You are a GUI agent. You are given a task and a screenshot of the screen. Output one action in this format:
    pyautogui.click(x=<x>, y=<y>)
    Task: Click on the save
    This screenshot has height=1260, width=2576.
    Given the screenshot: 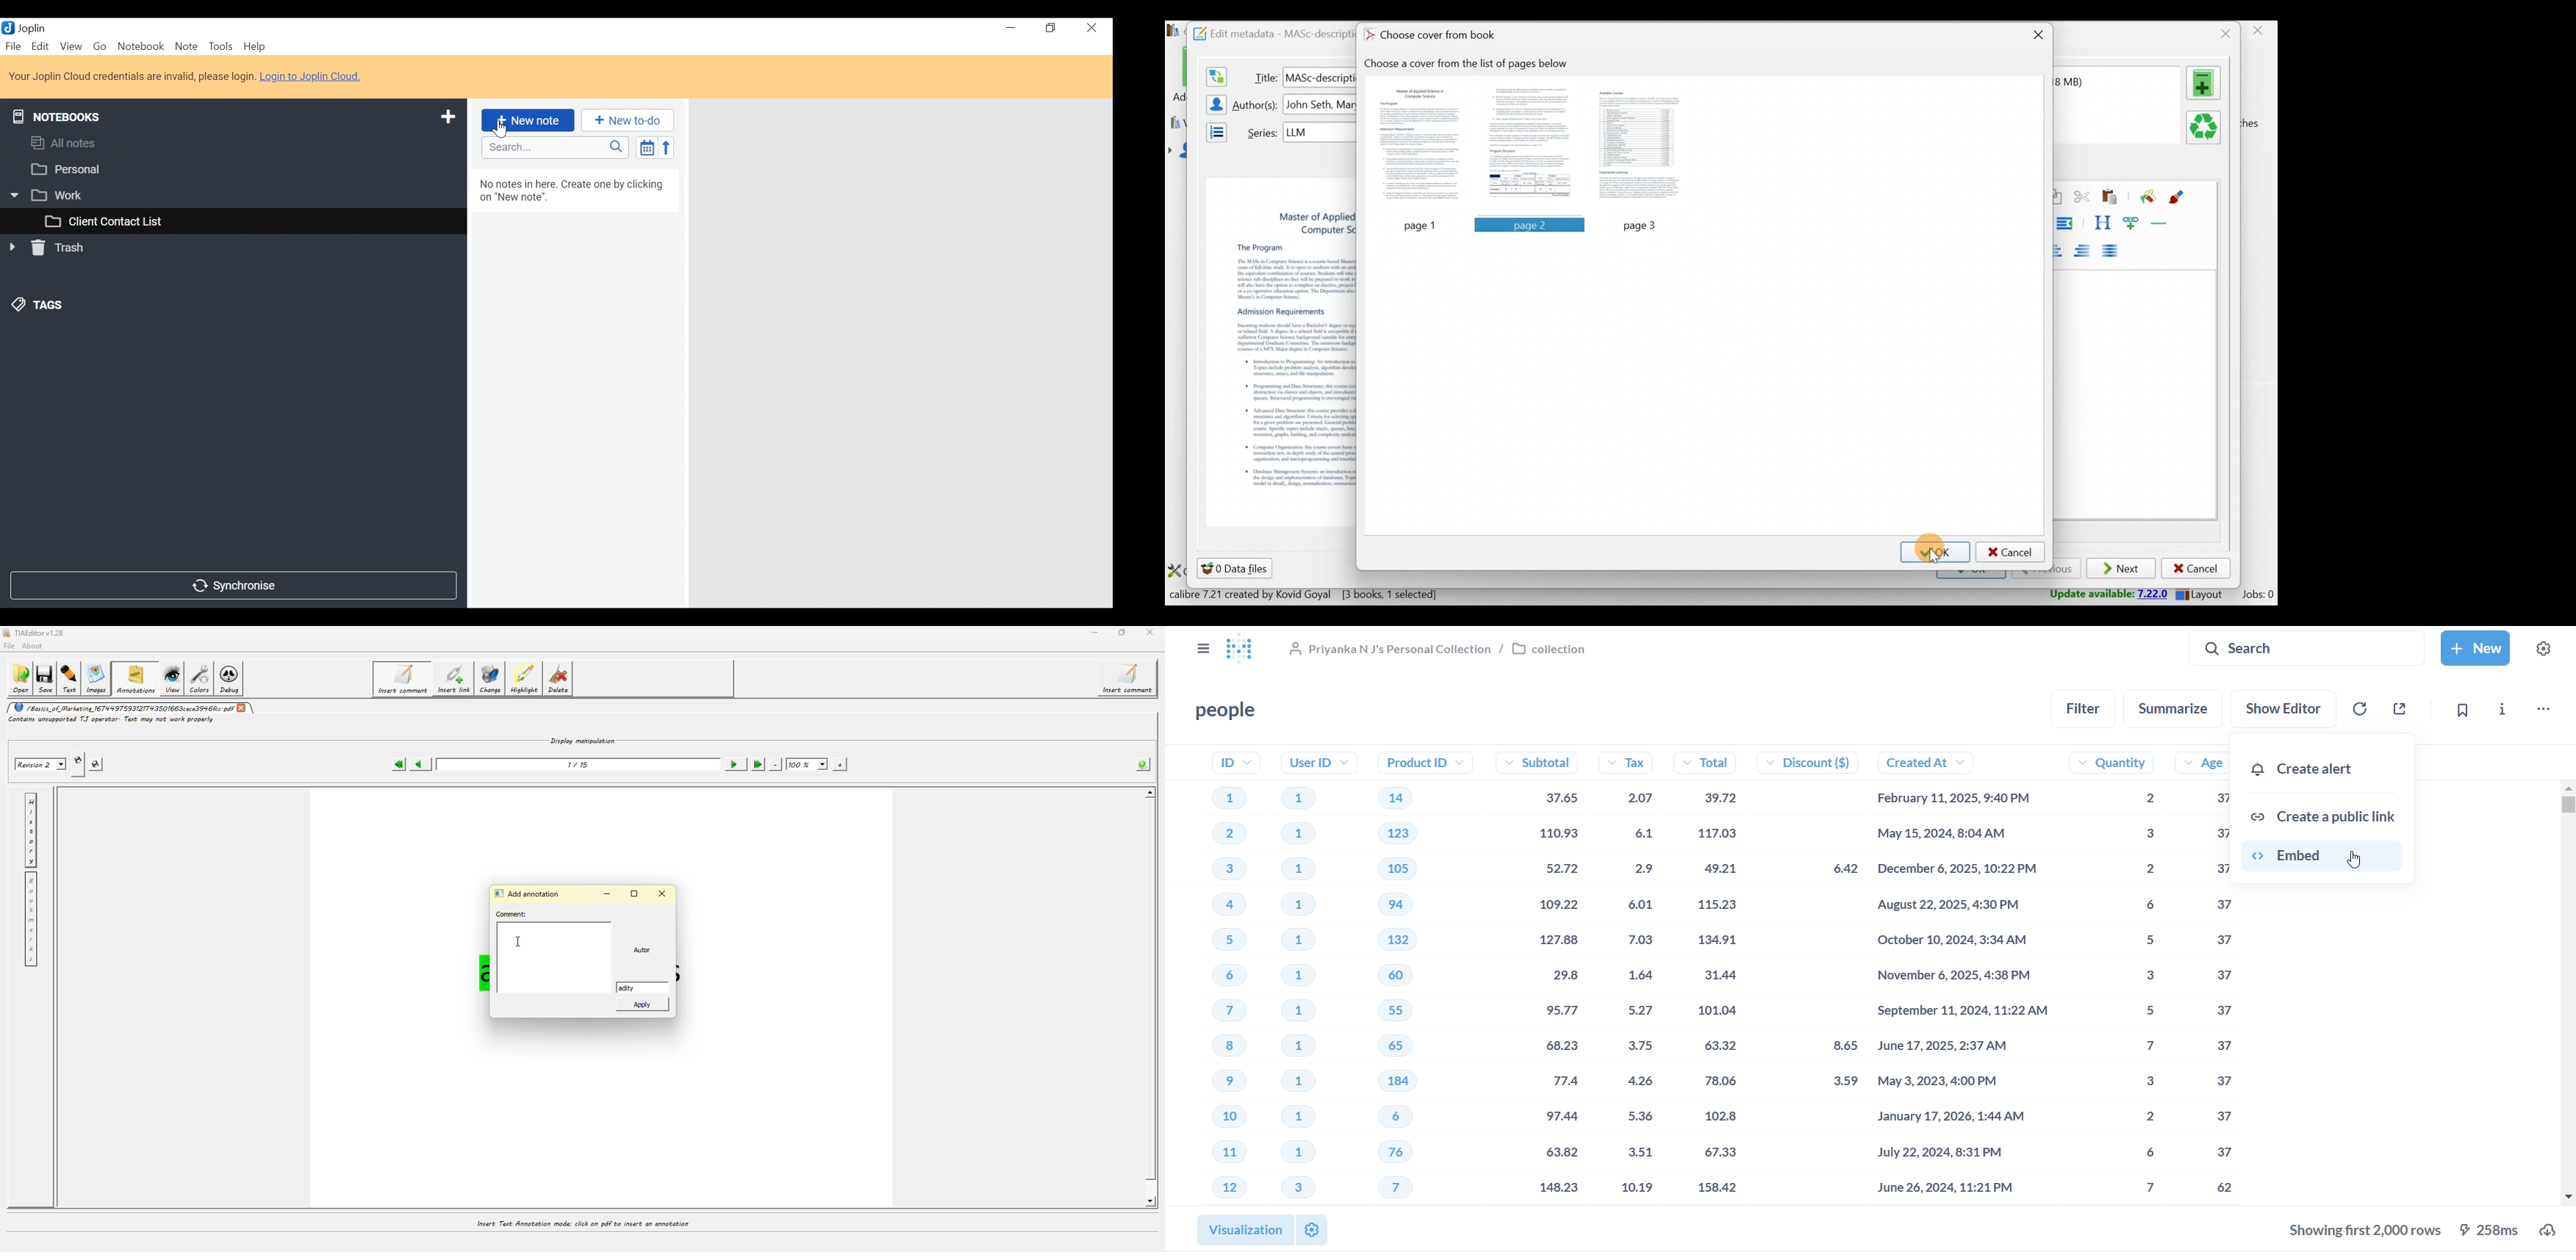 What is the action you would take?
    pyautogui.click(x=47, y=676)
    